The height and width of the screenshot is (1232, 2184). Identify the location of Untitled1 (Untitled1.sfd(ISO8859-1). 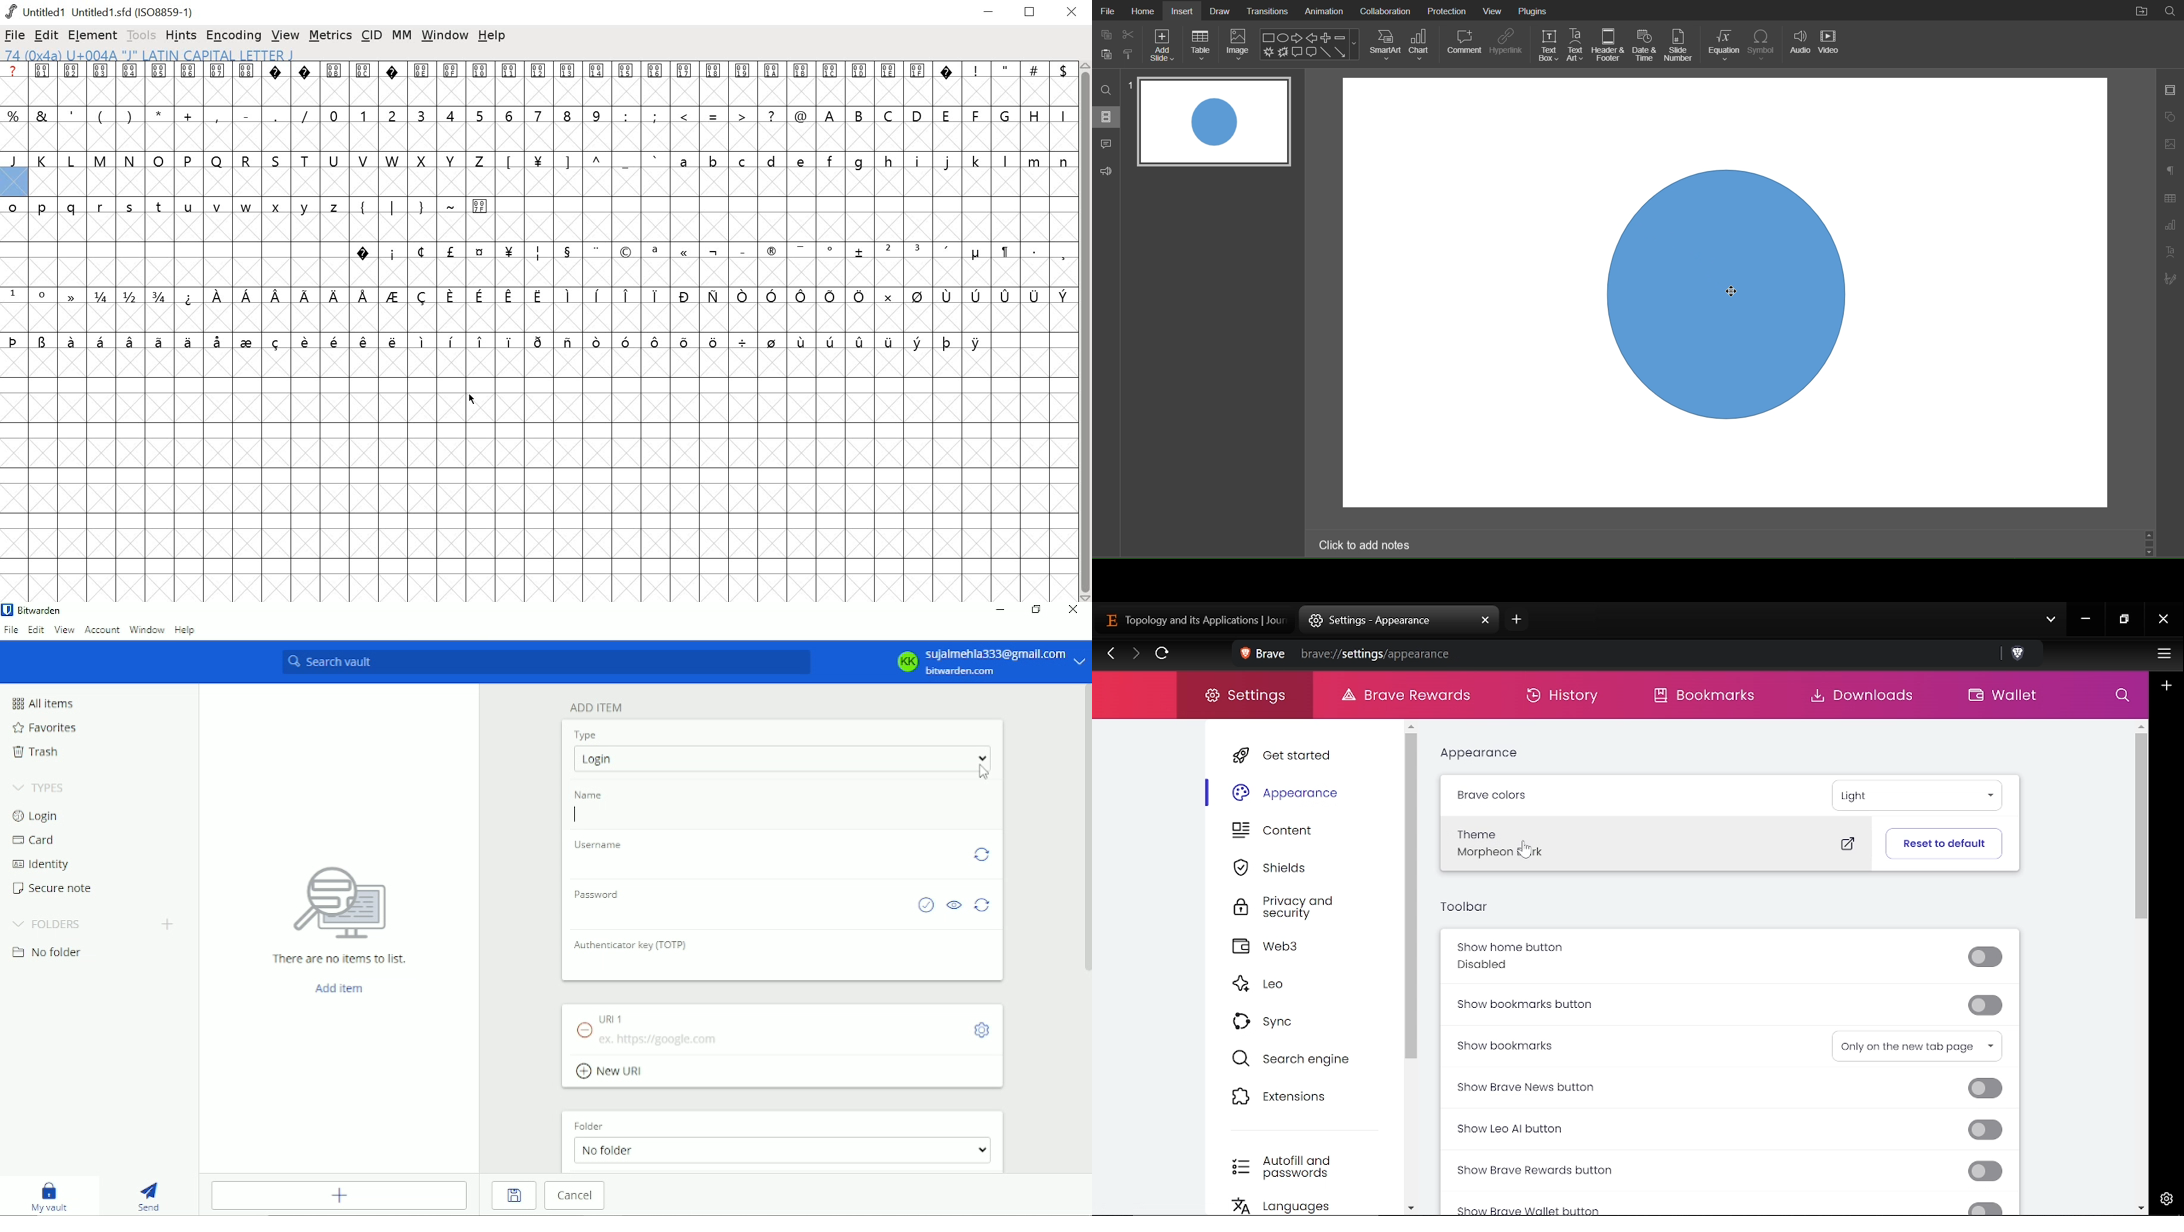
(102, 11).